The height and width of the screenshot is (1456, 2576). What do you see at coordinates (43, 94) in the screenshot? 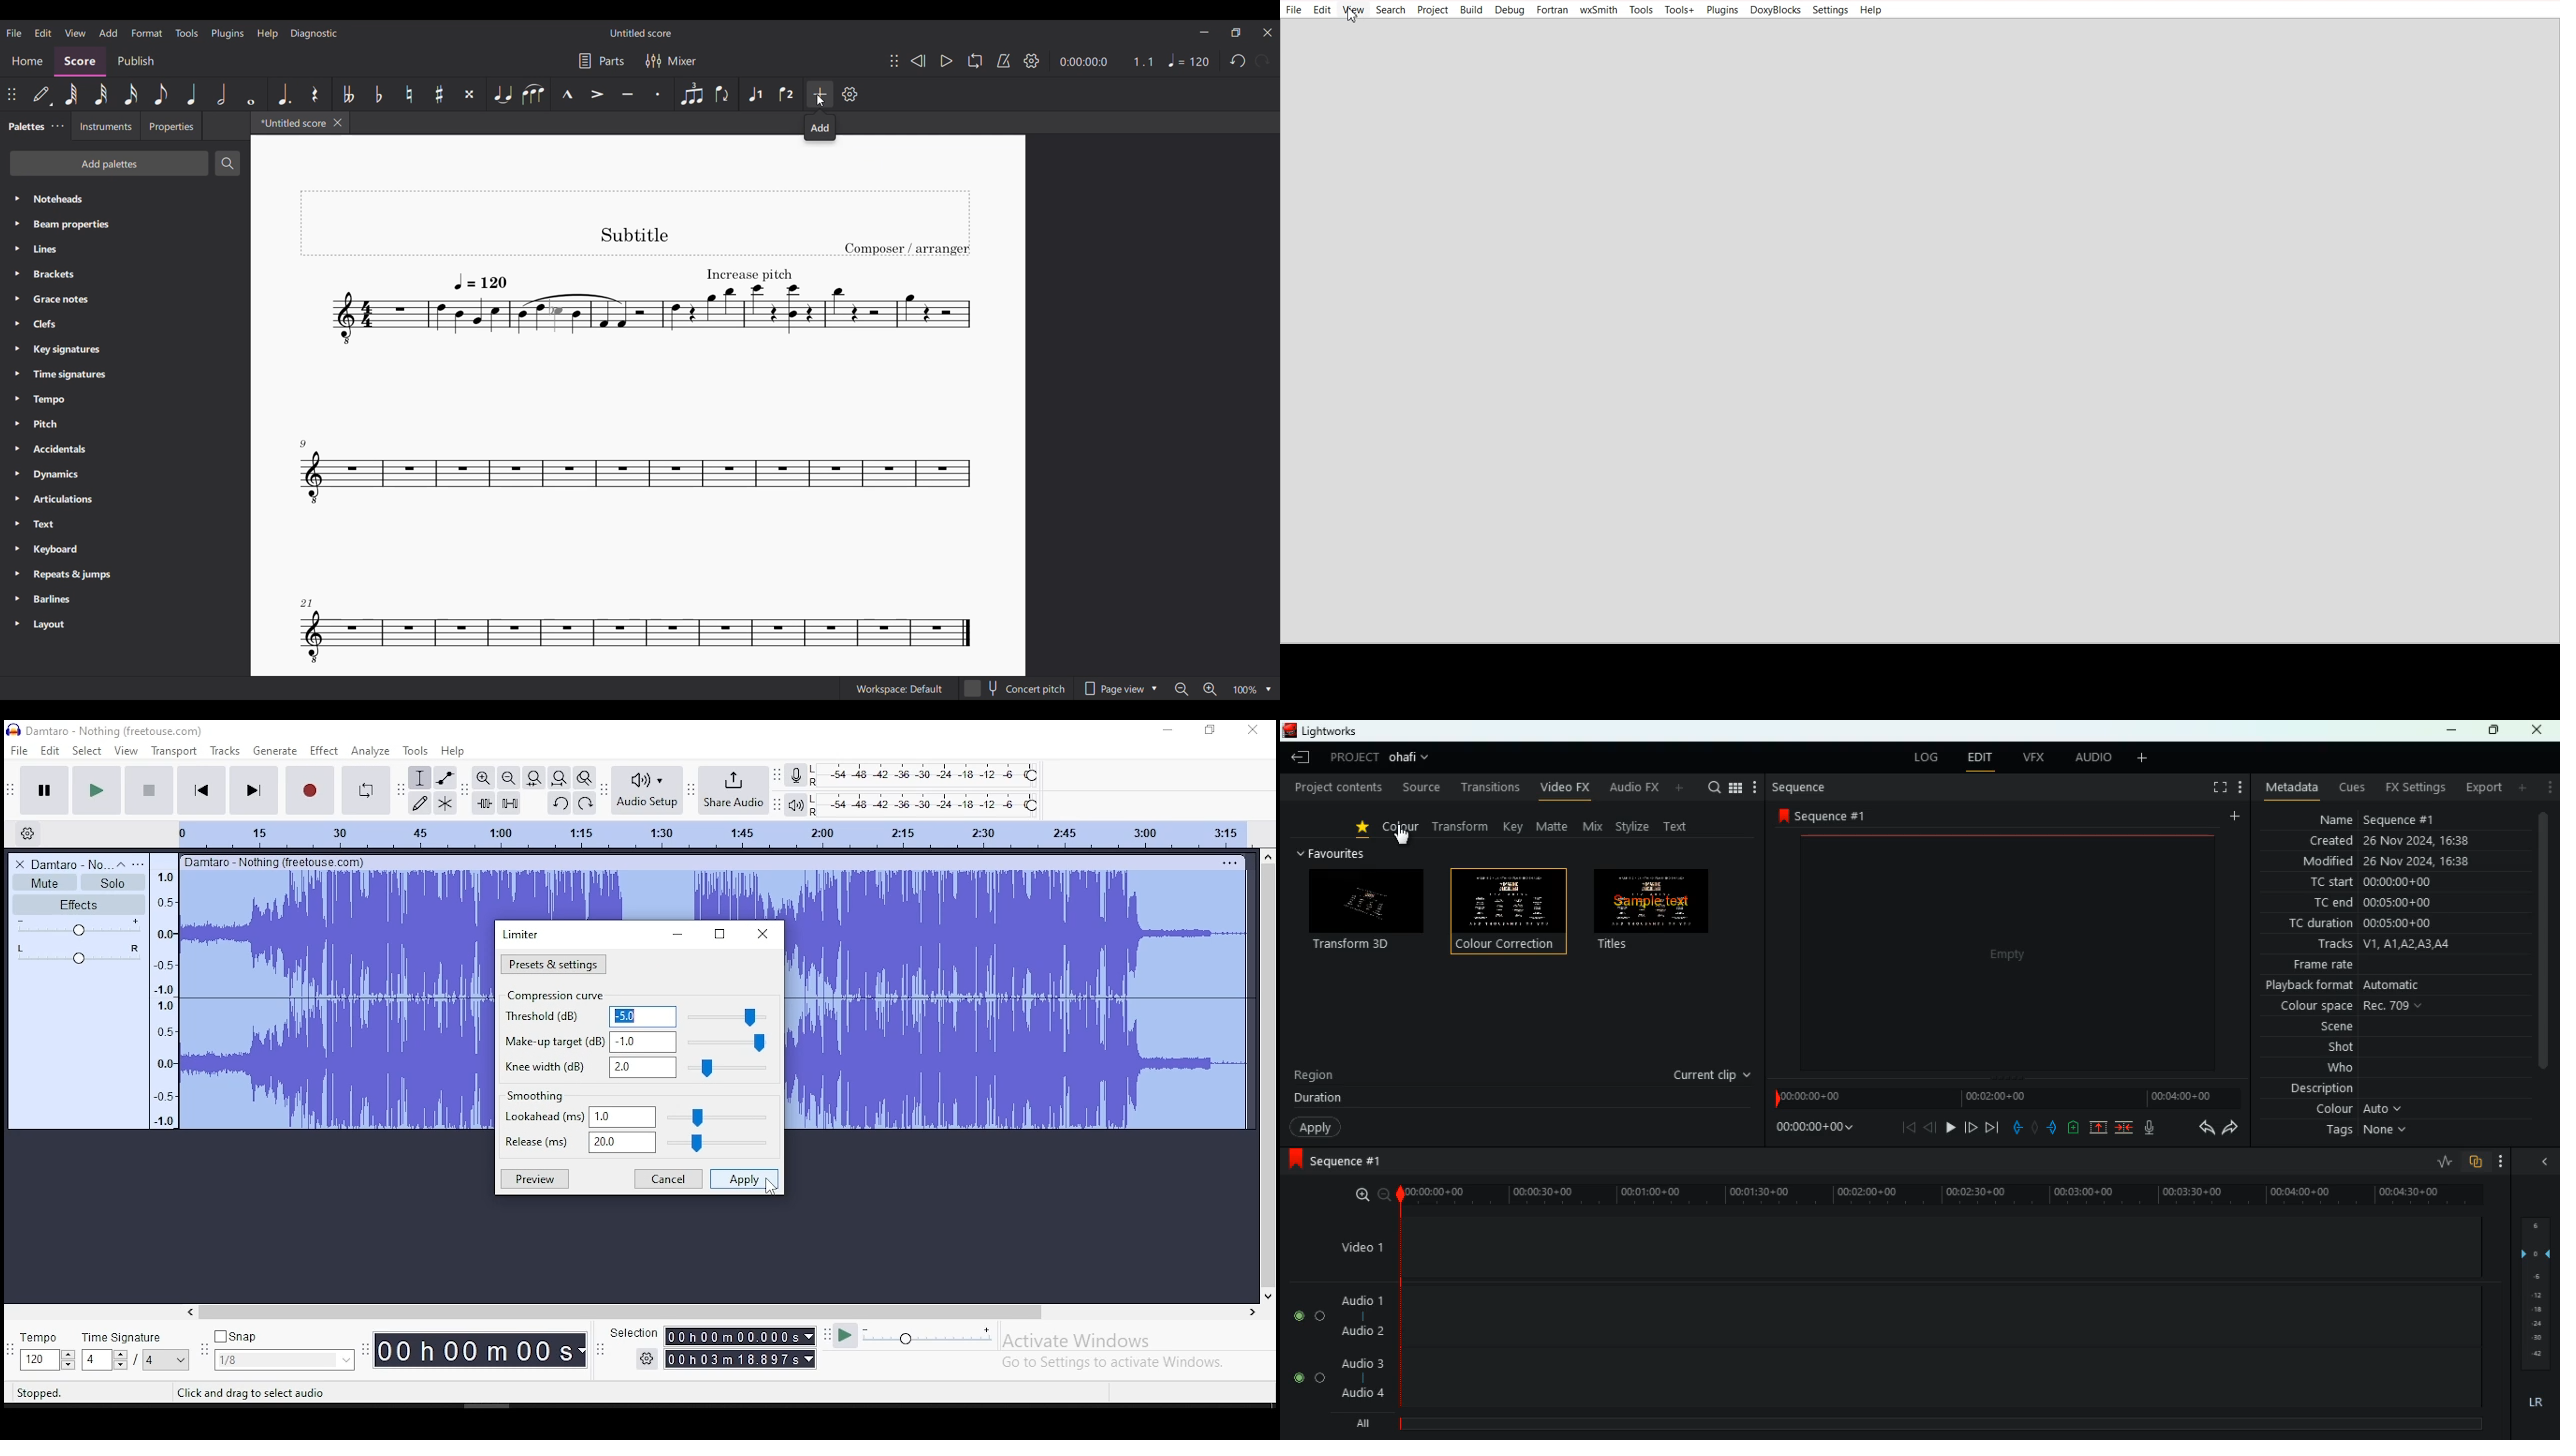
I see `Default` at bounding box center [43, 94].